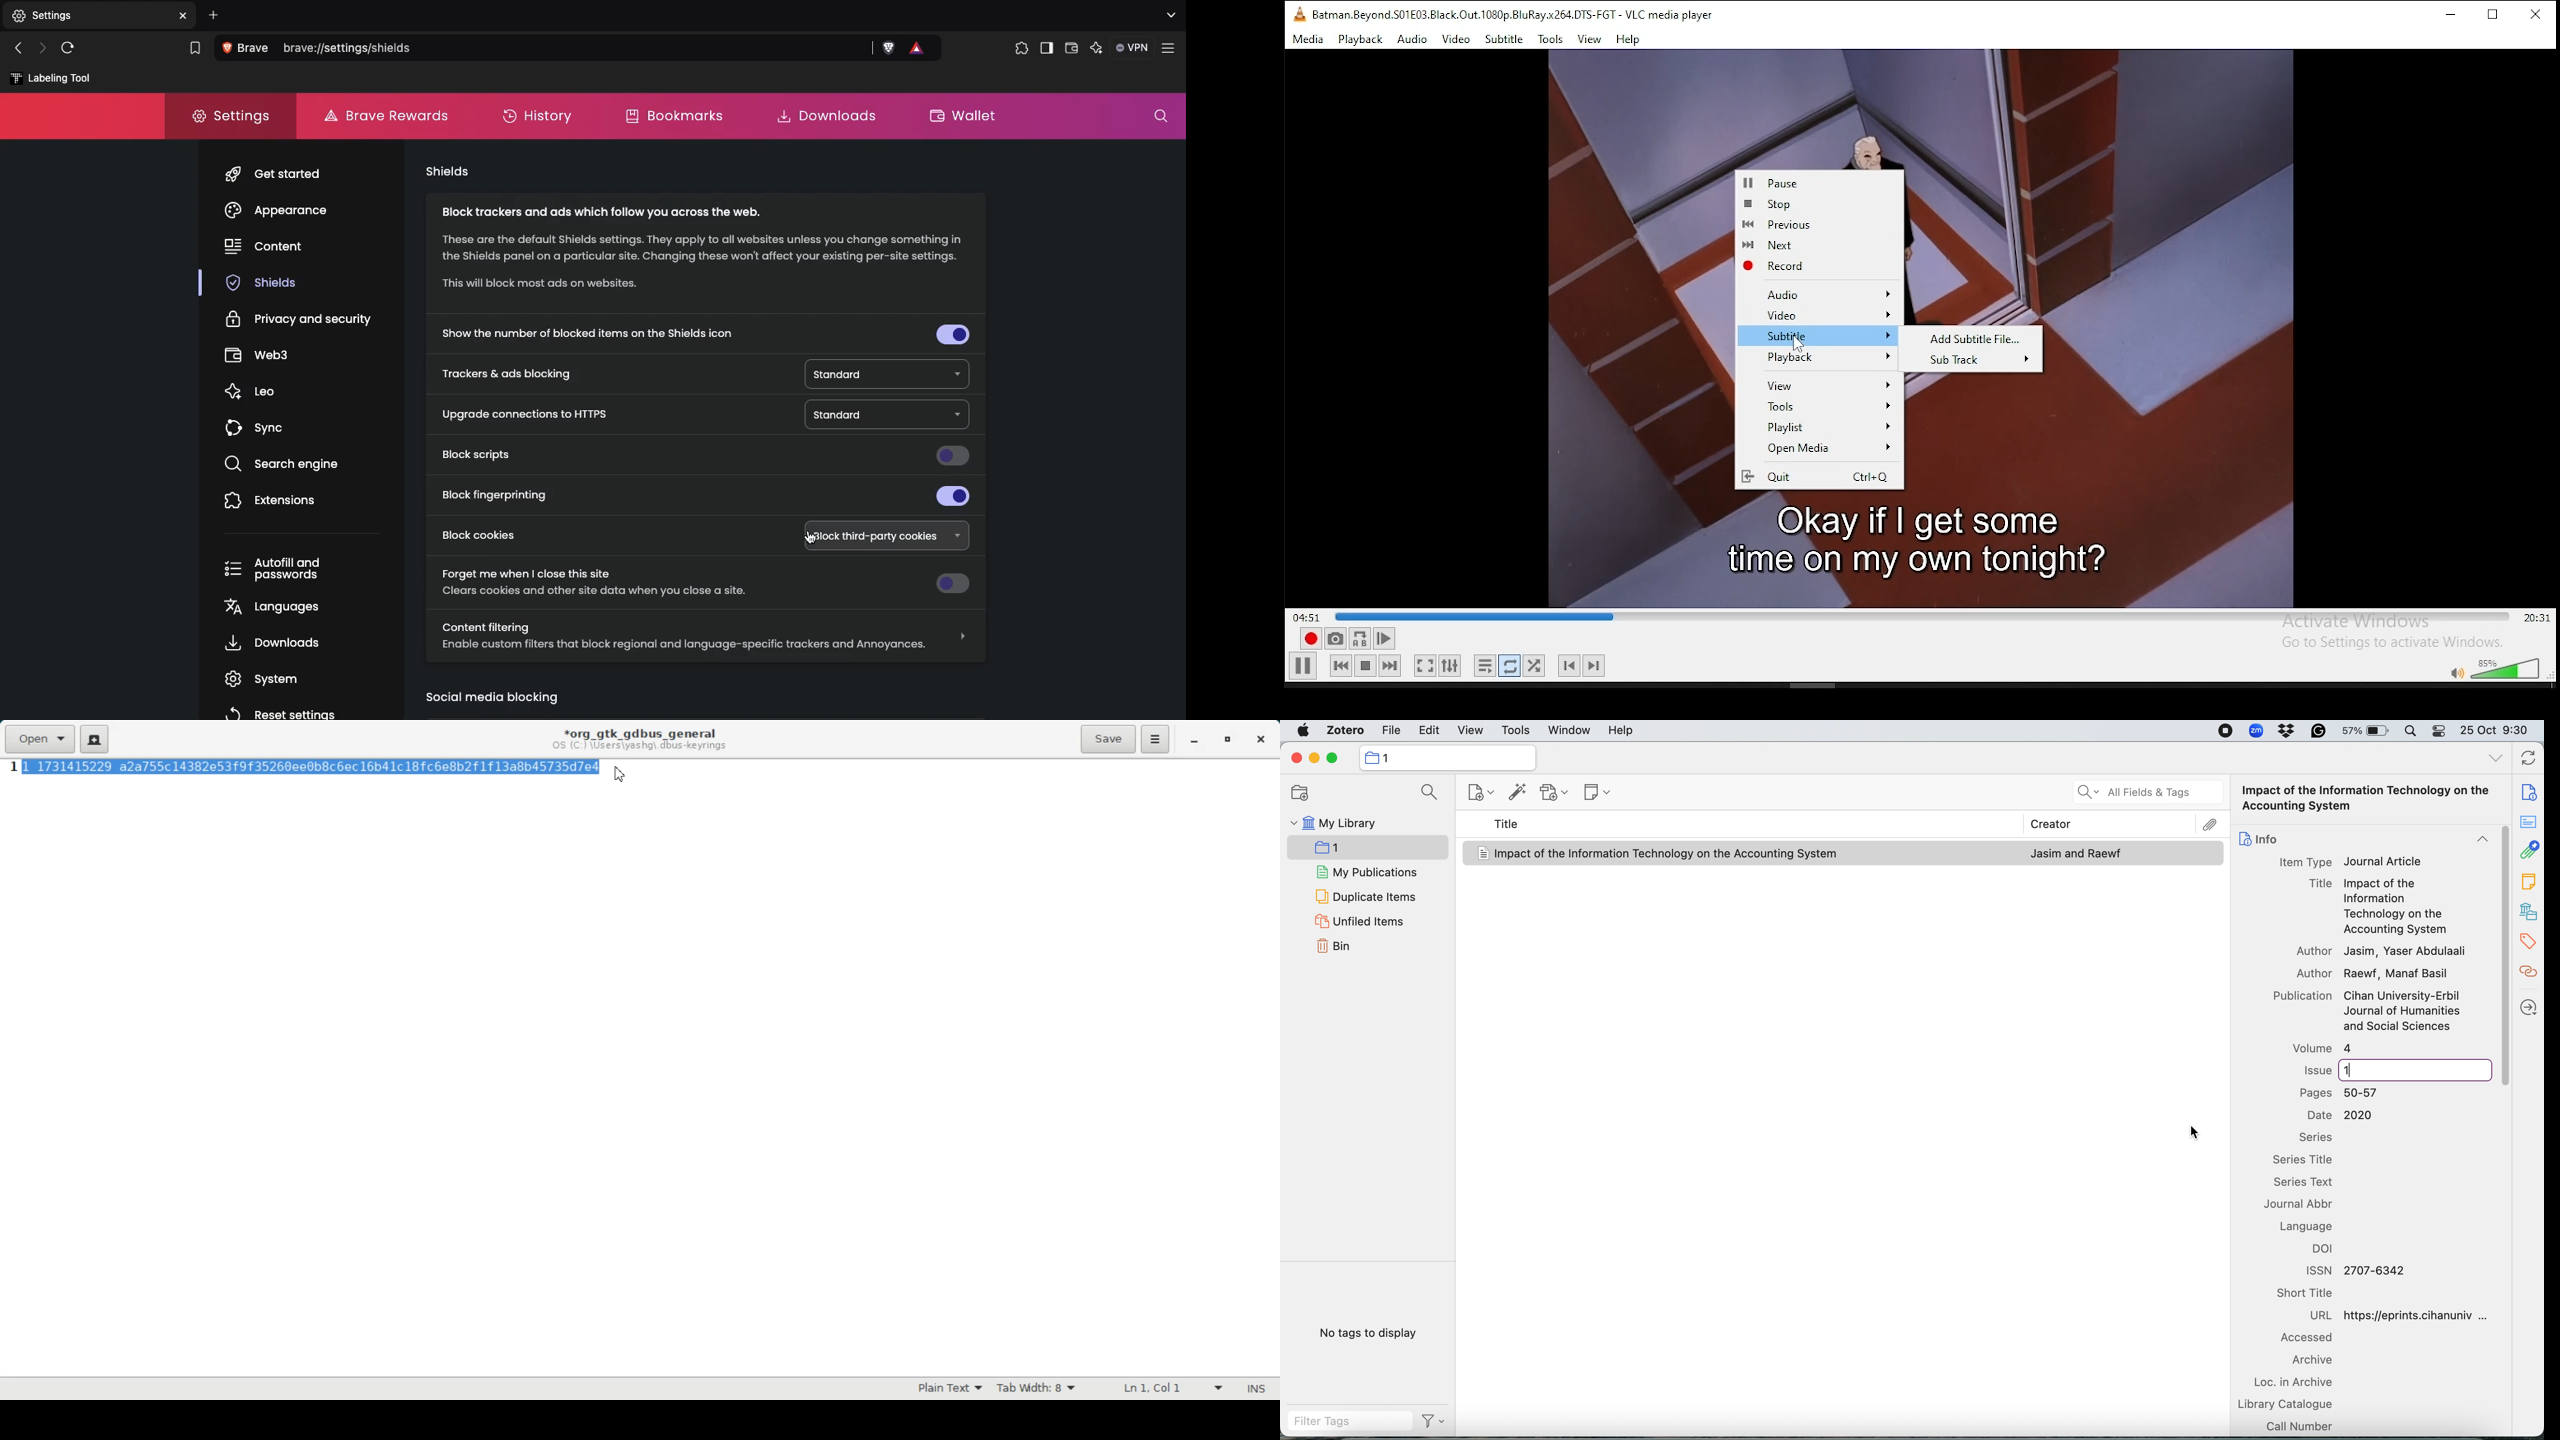 This screenshot has height=1456, width=2576. I want to click on Creator, so click(2047, 822).